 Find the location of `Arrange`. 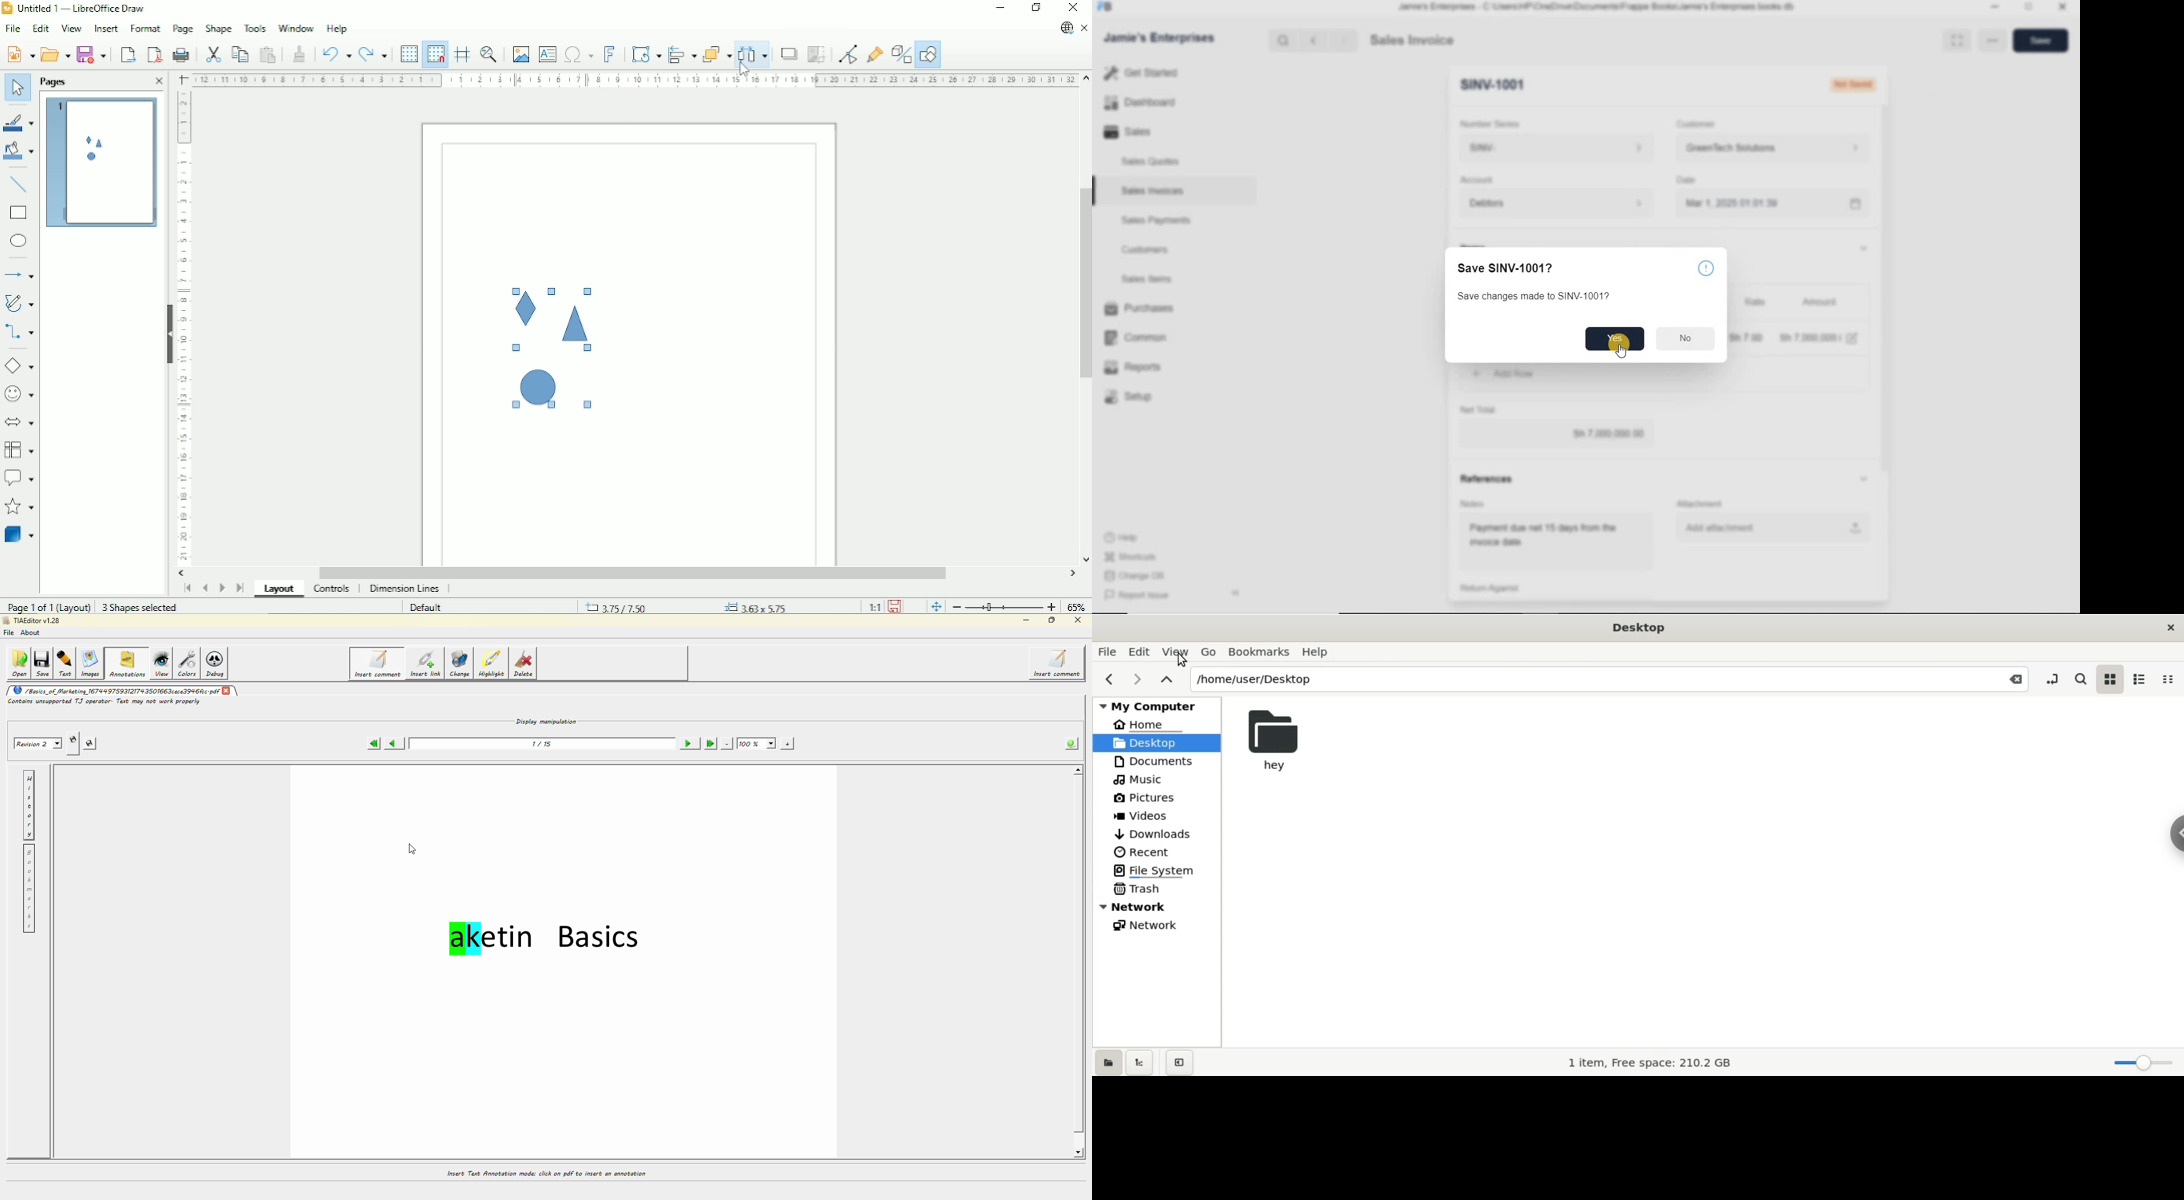

Arrange is located at coordinates (717, 54).